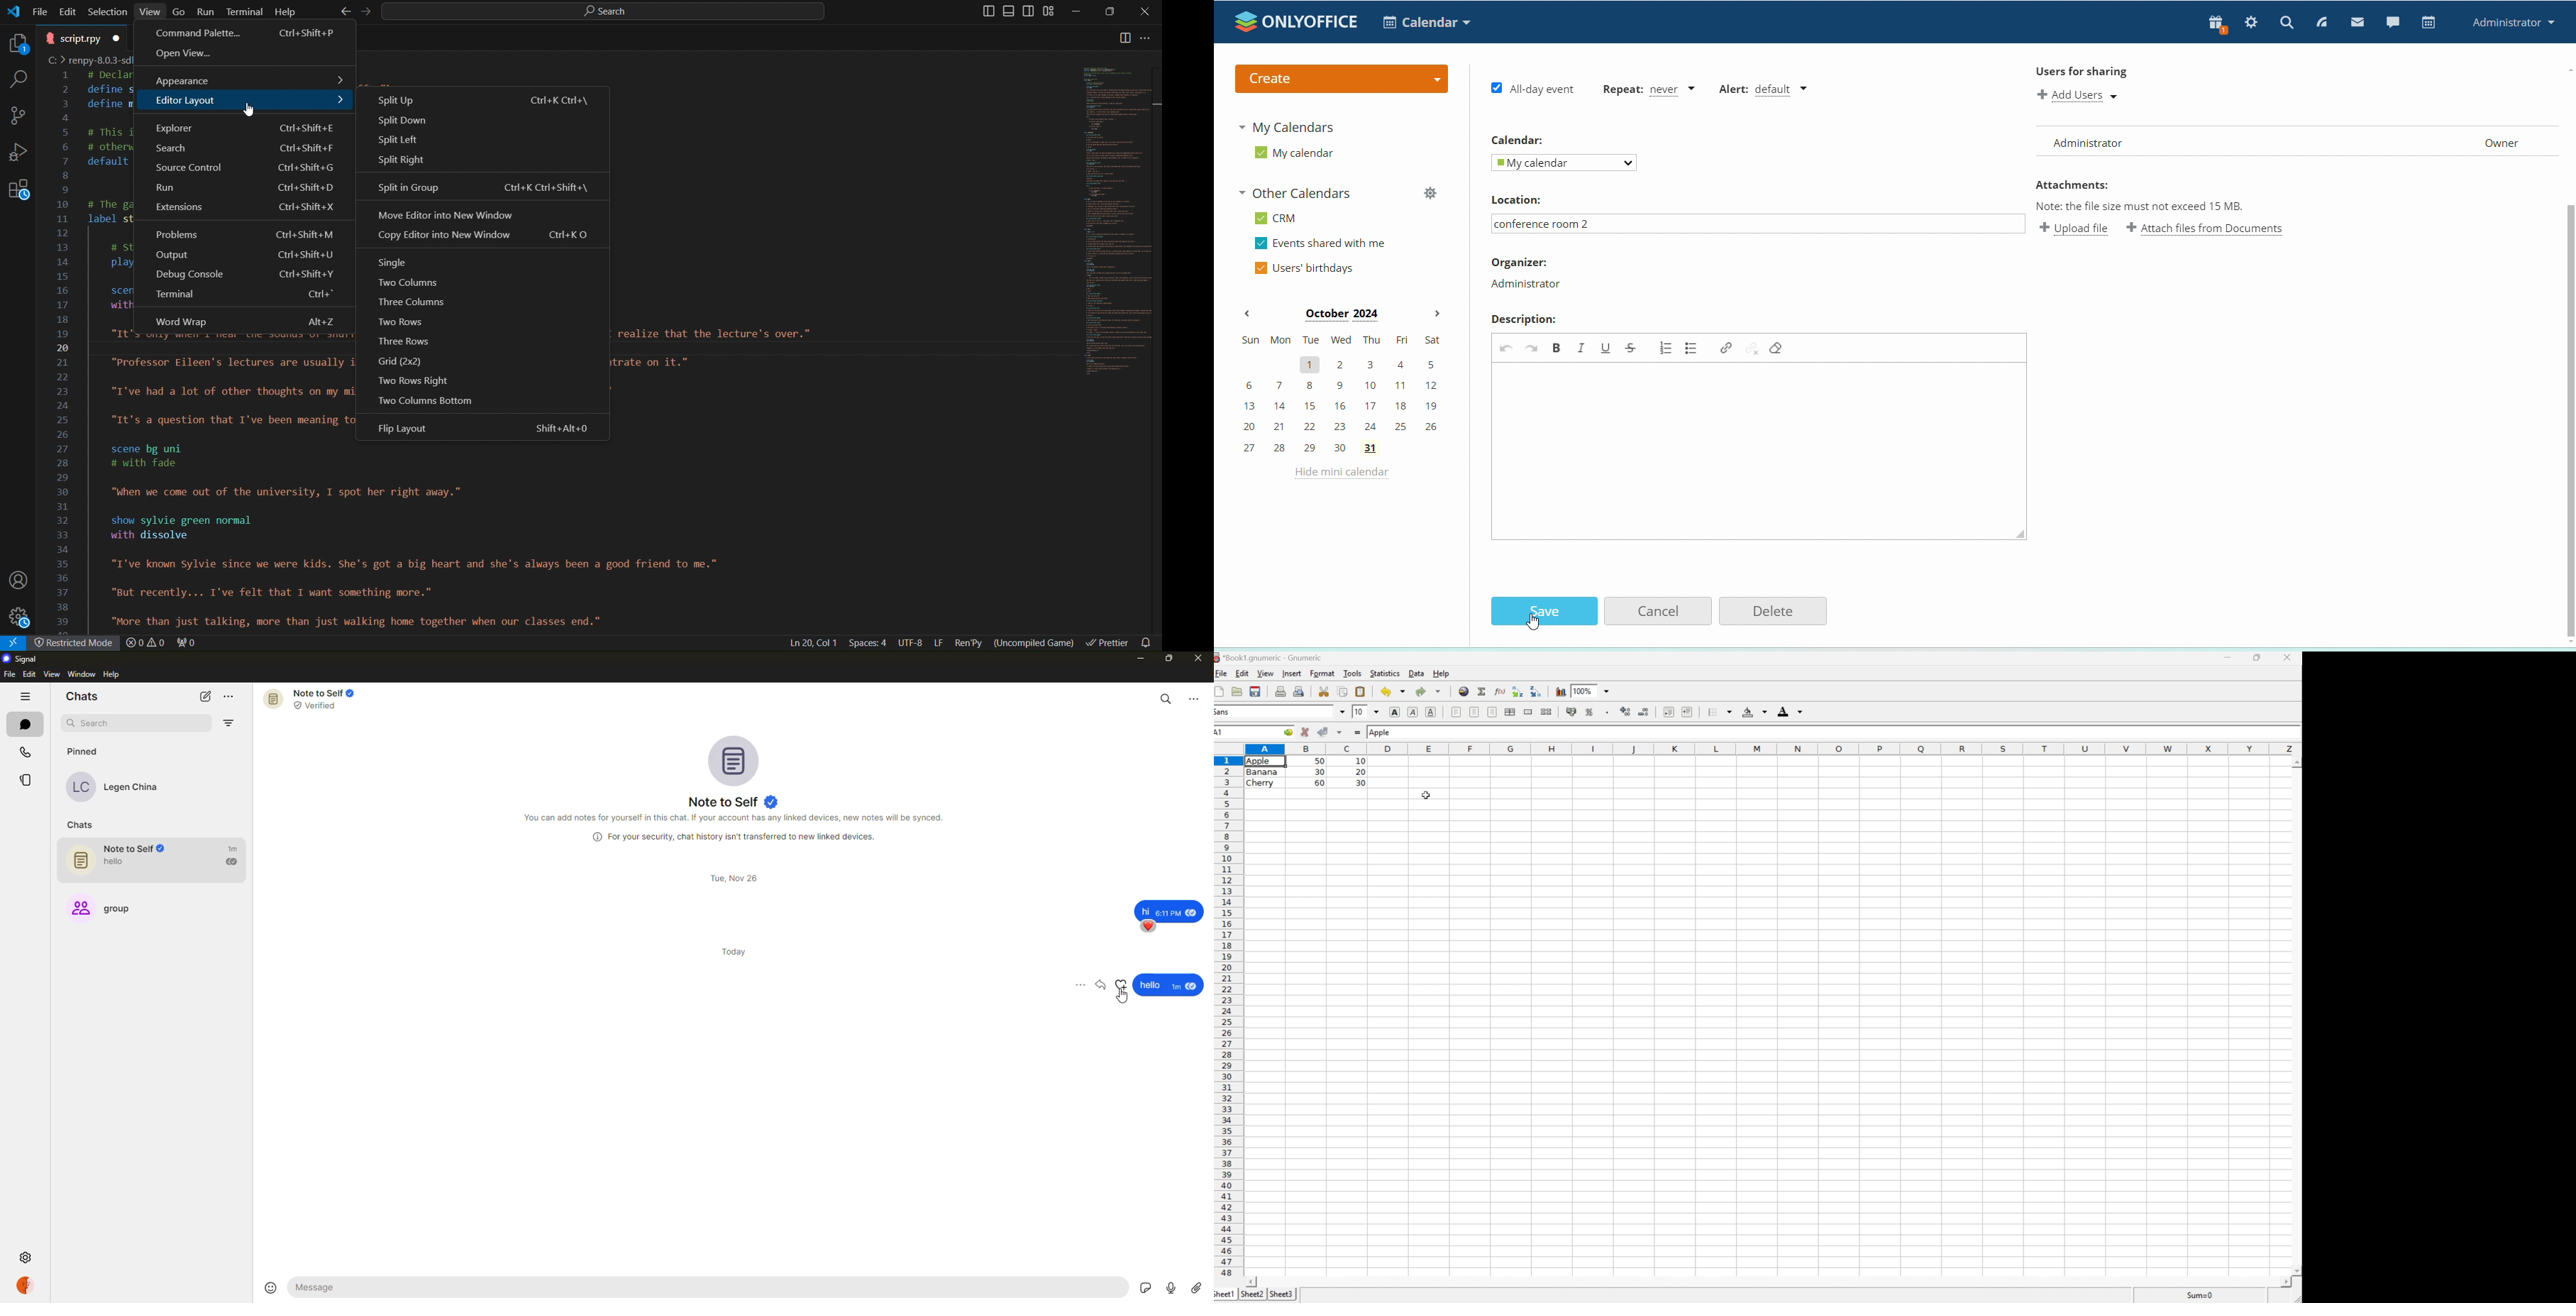 The width and height of the screenshot is (2576, 1316). I want to click on increase number of decimals displayed, so click(1626, 710).